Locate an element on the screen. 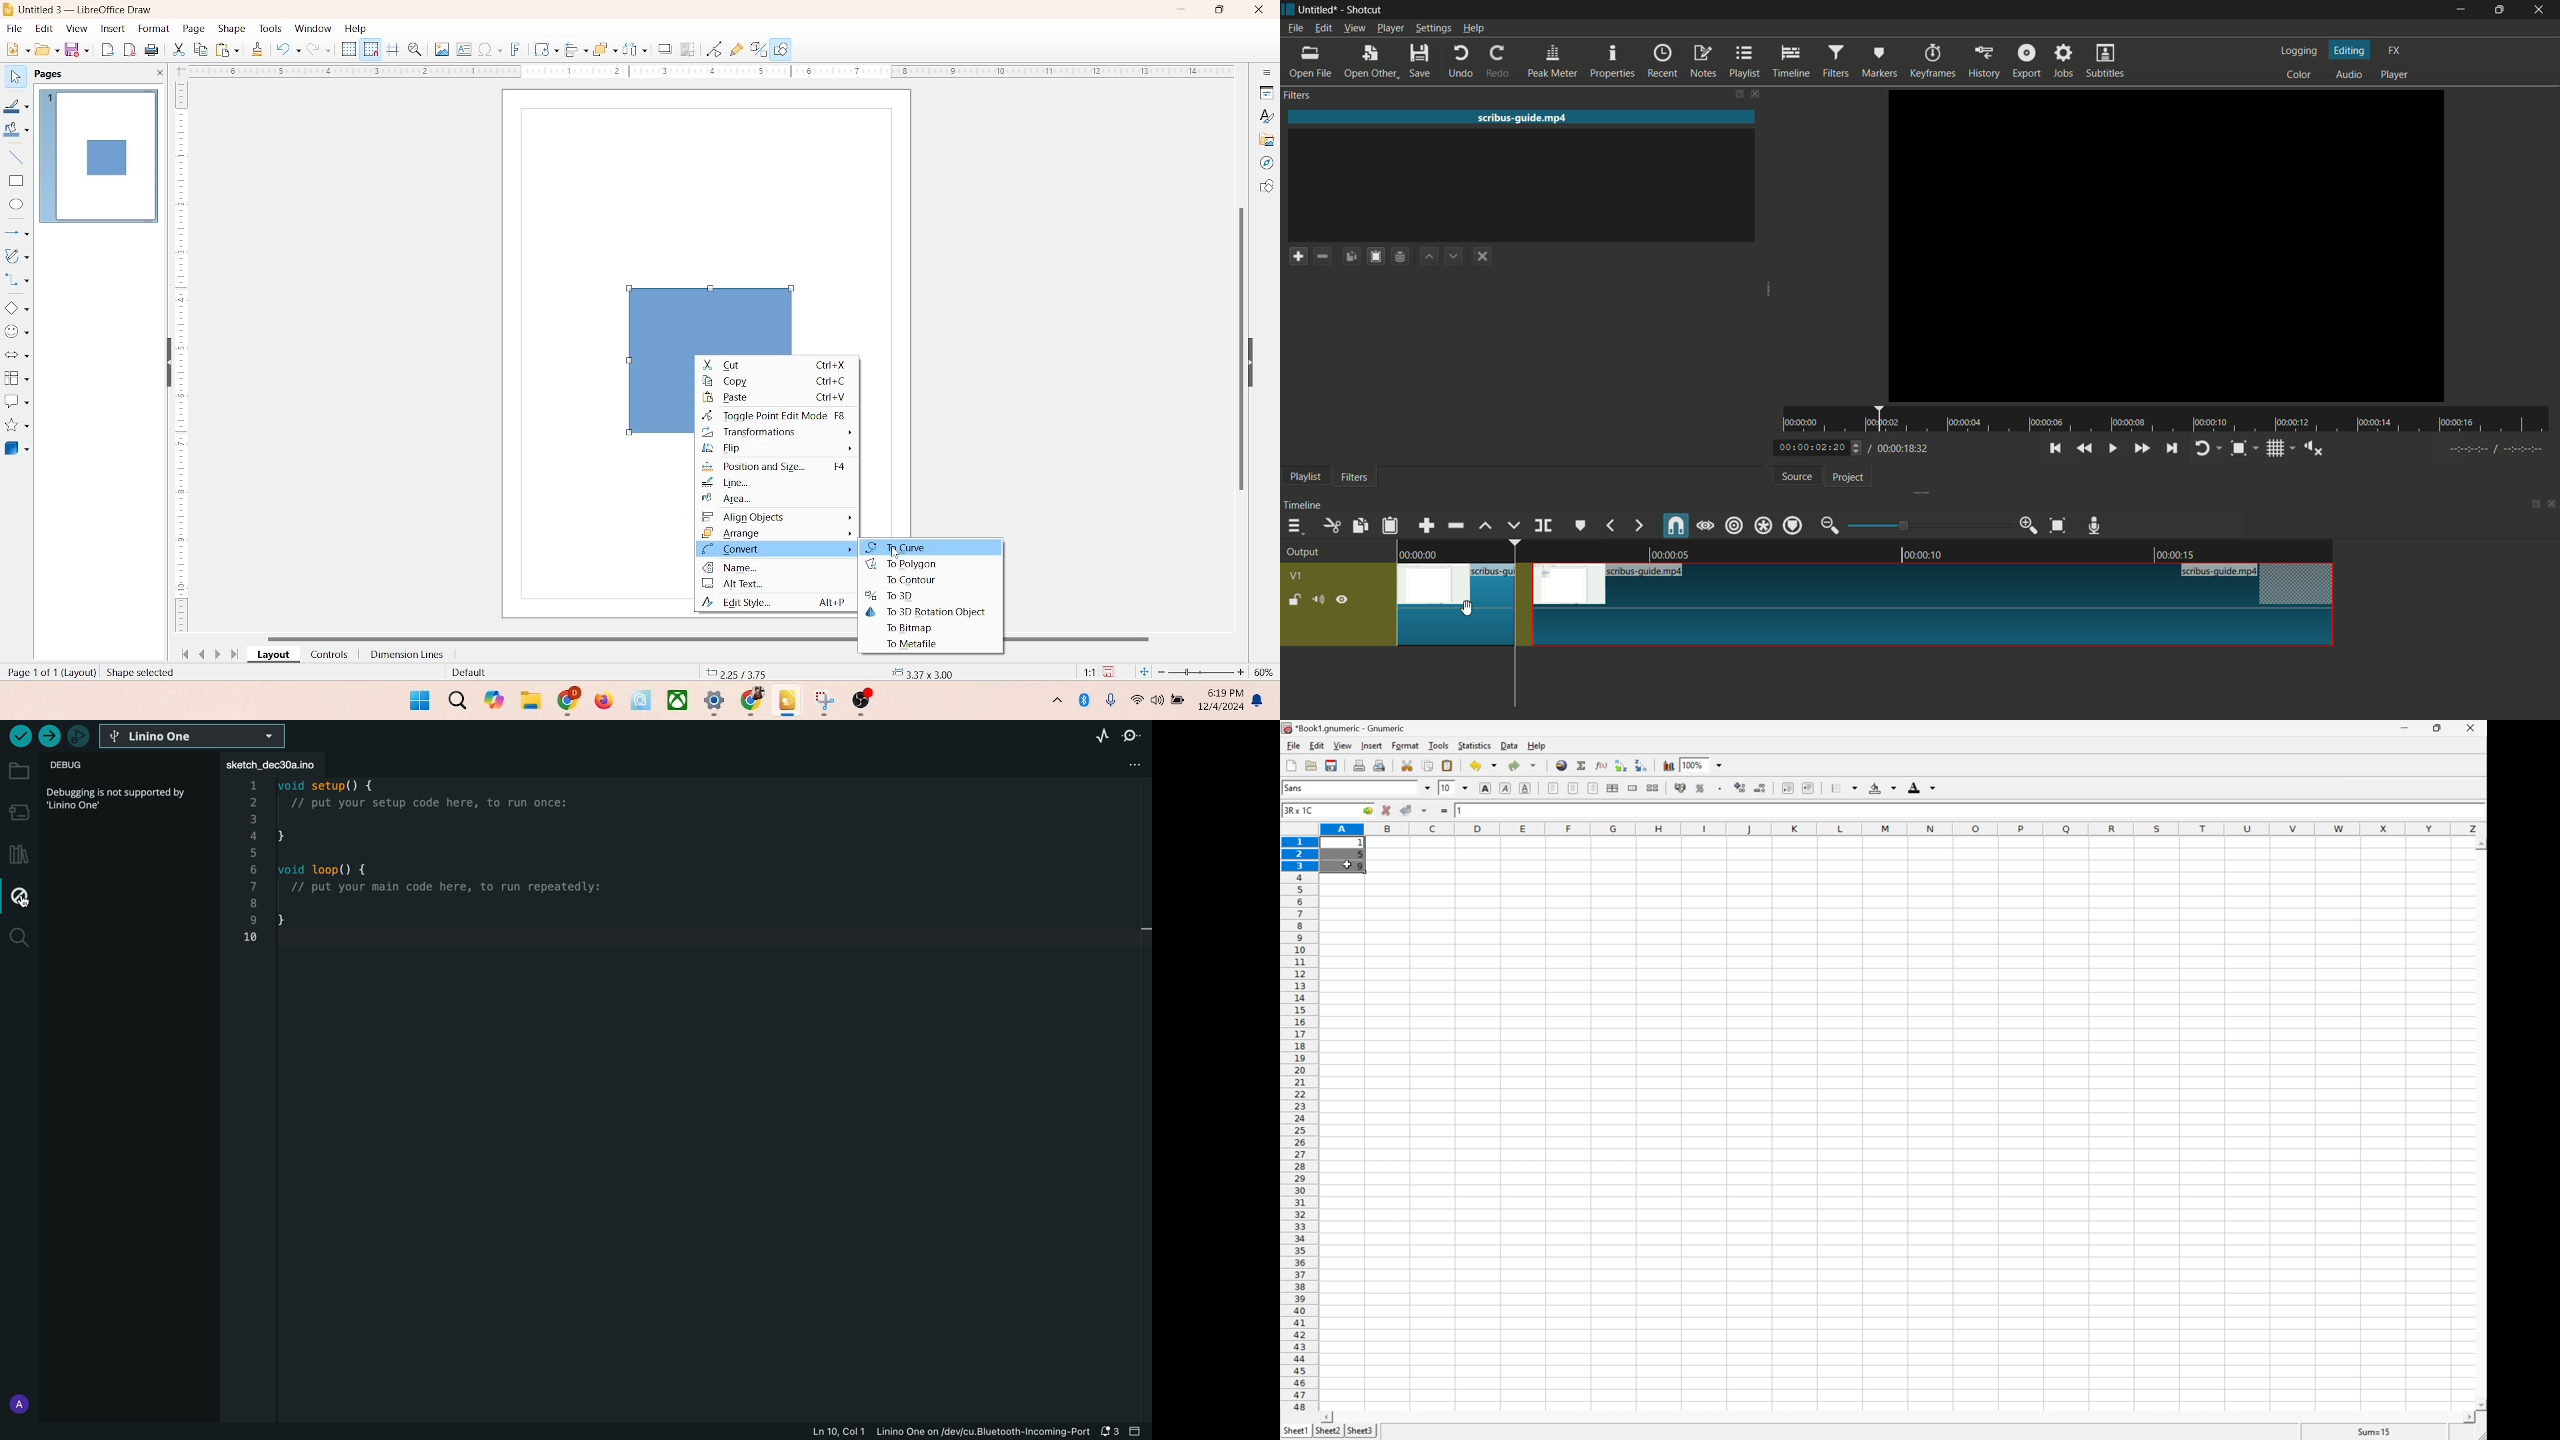 The image size is (2576, 1456). print is located at coordinates (226, 49).